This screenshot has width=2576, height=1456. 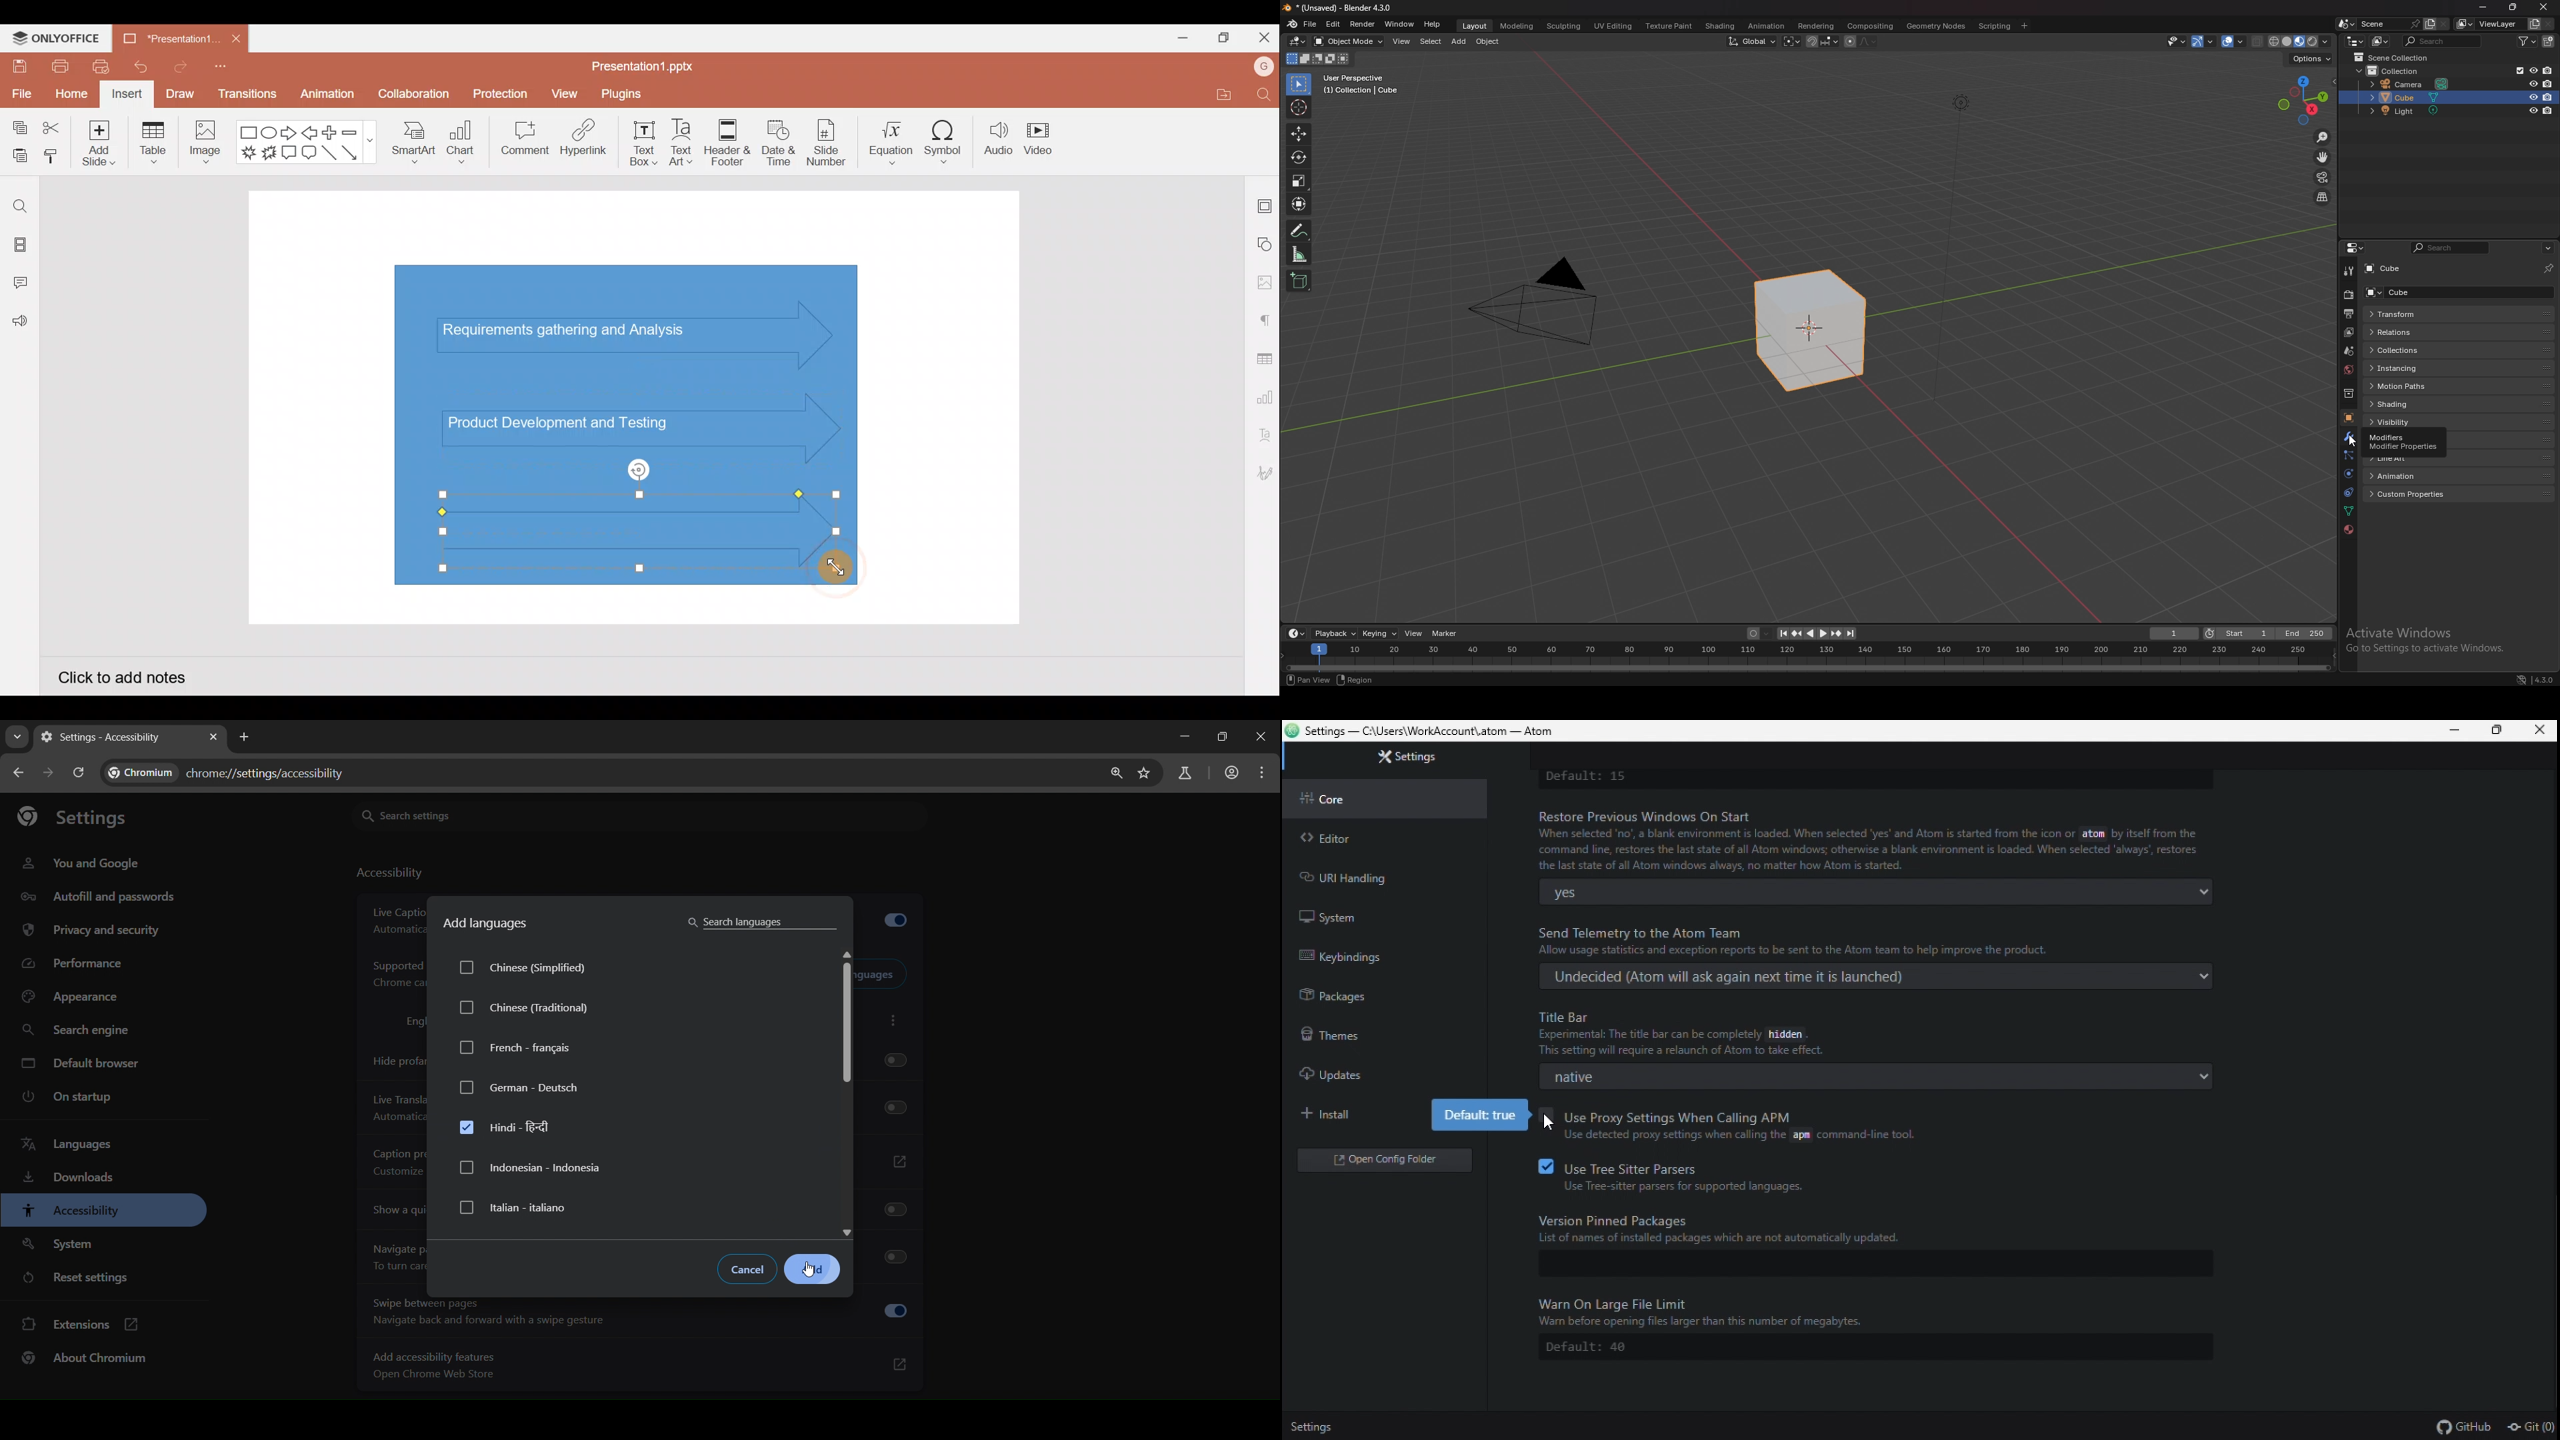 I want to click on Protection, so click(x=497, y=94).